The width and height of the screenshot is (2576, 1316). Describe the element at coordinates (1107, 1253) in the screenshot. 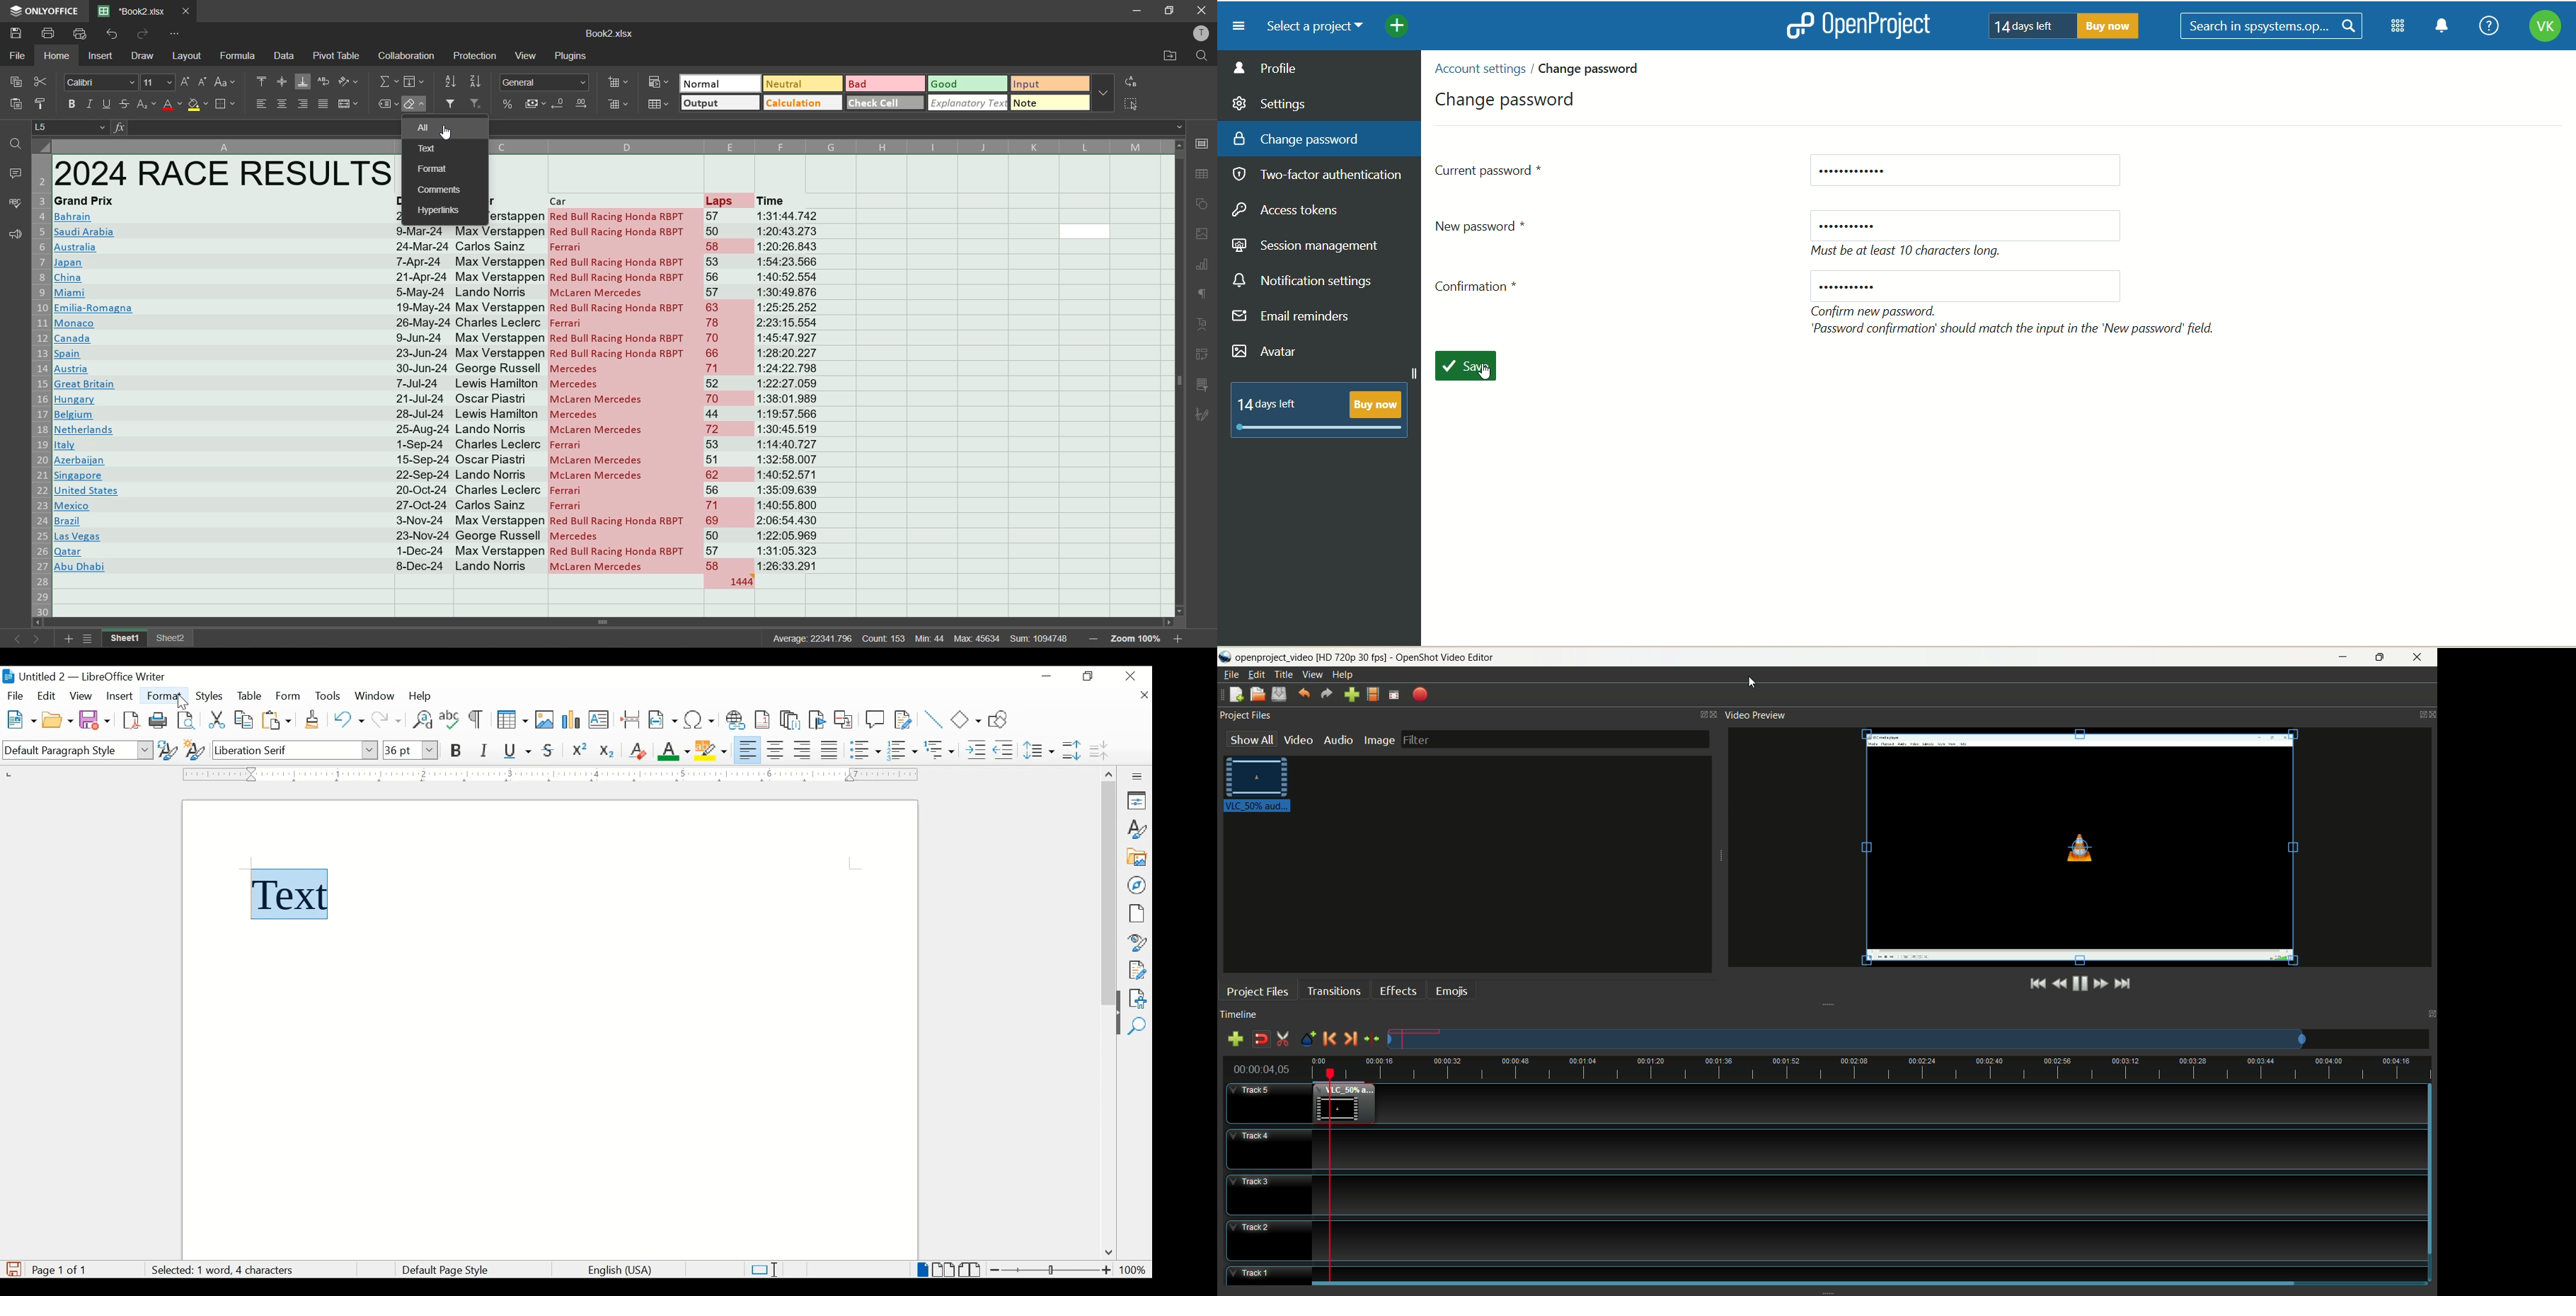

I see `scroll down arrow` at that location.